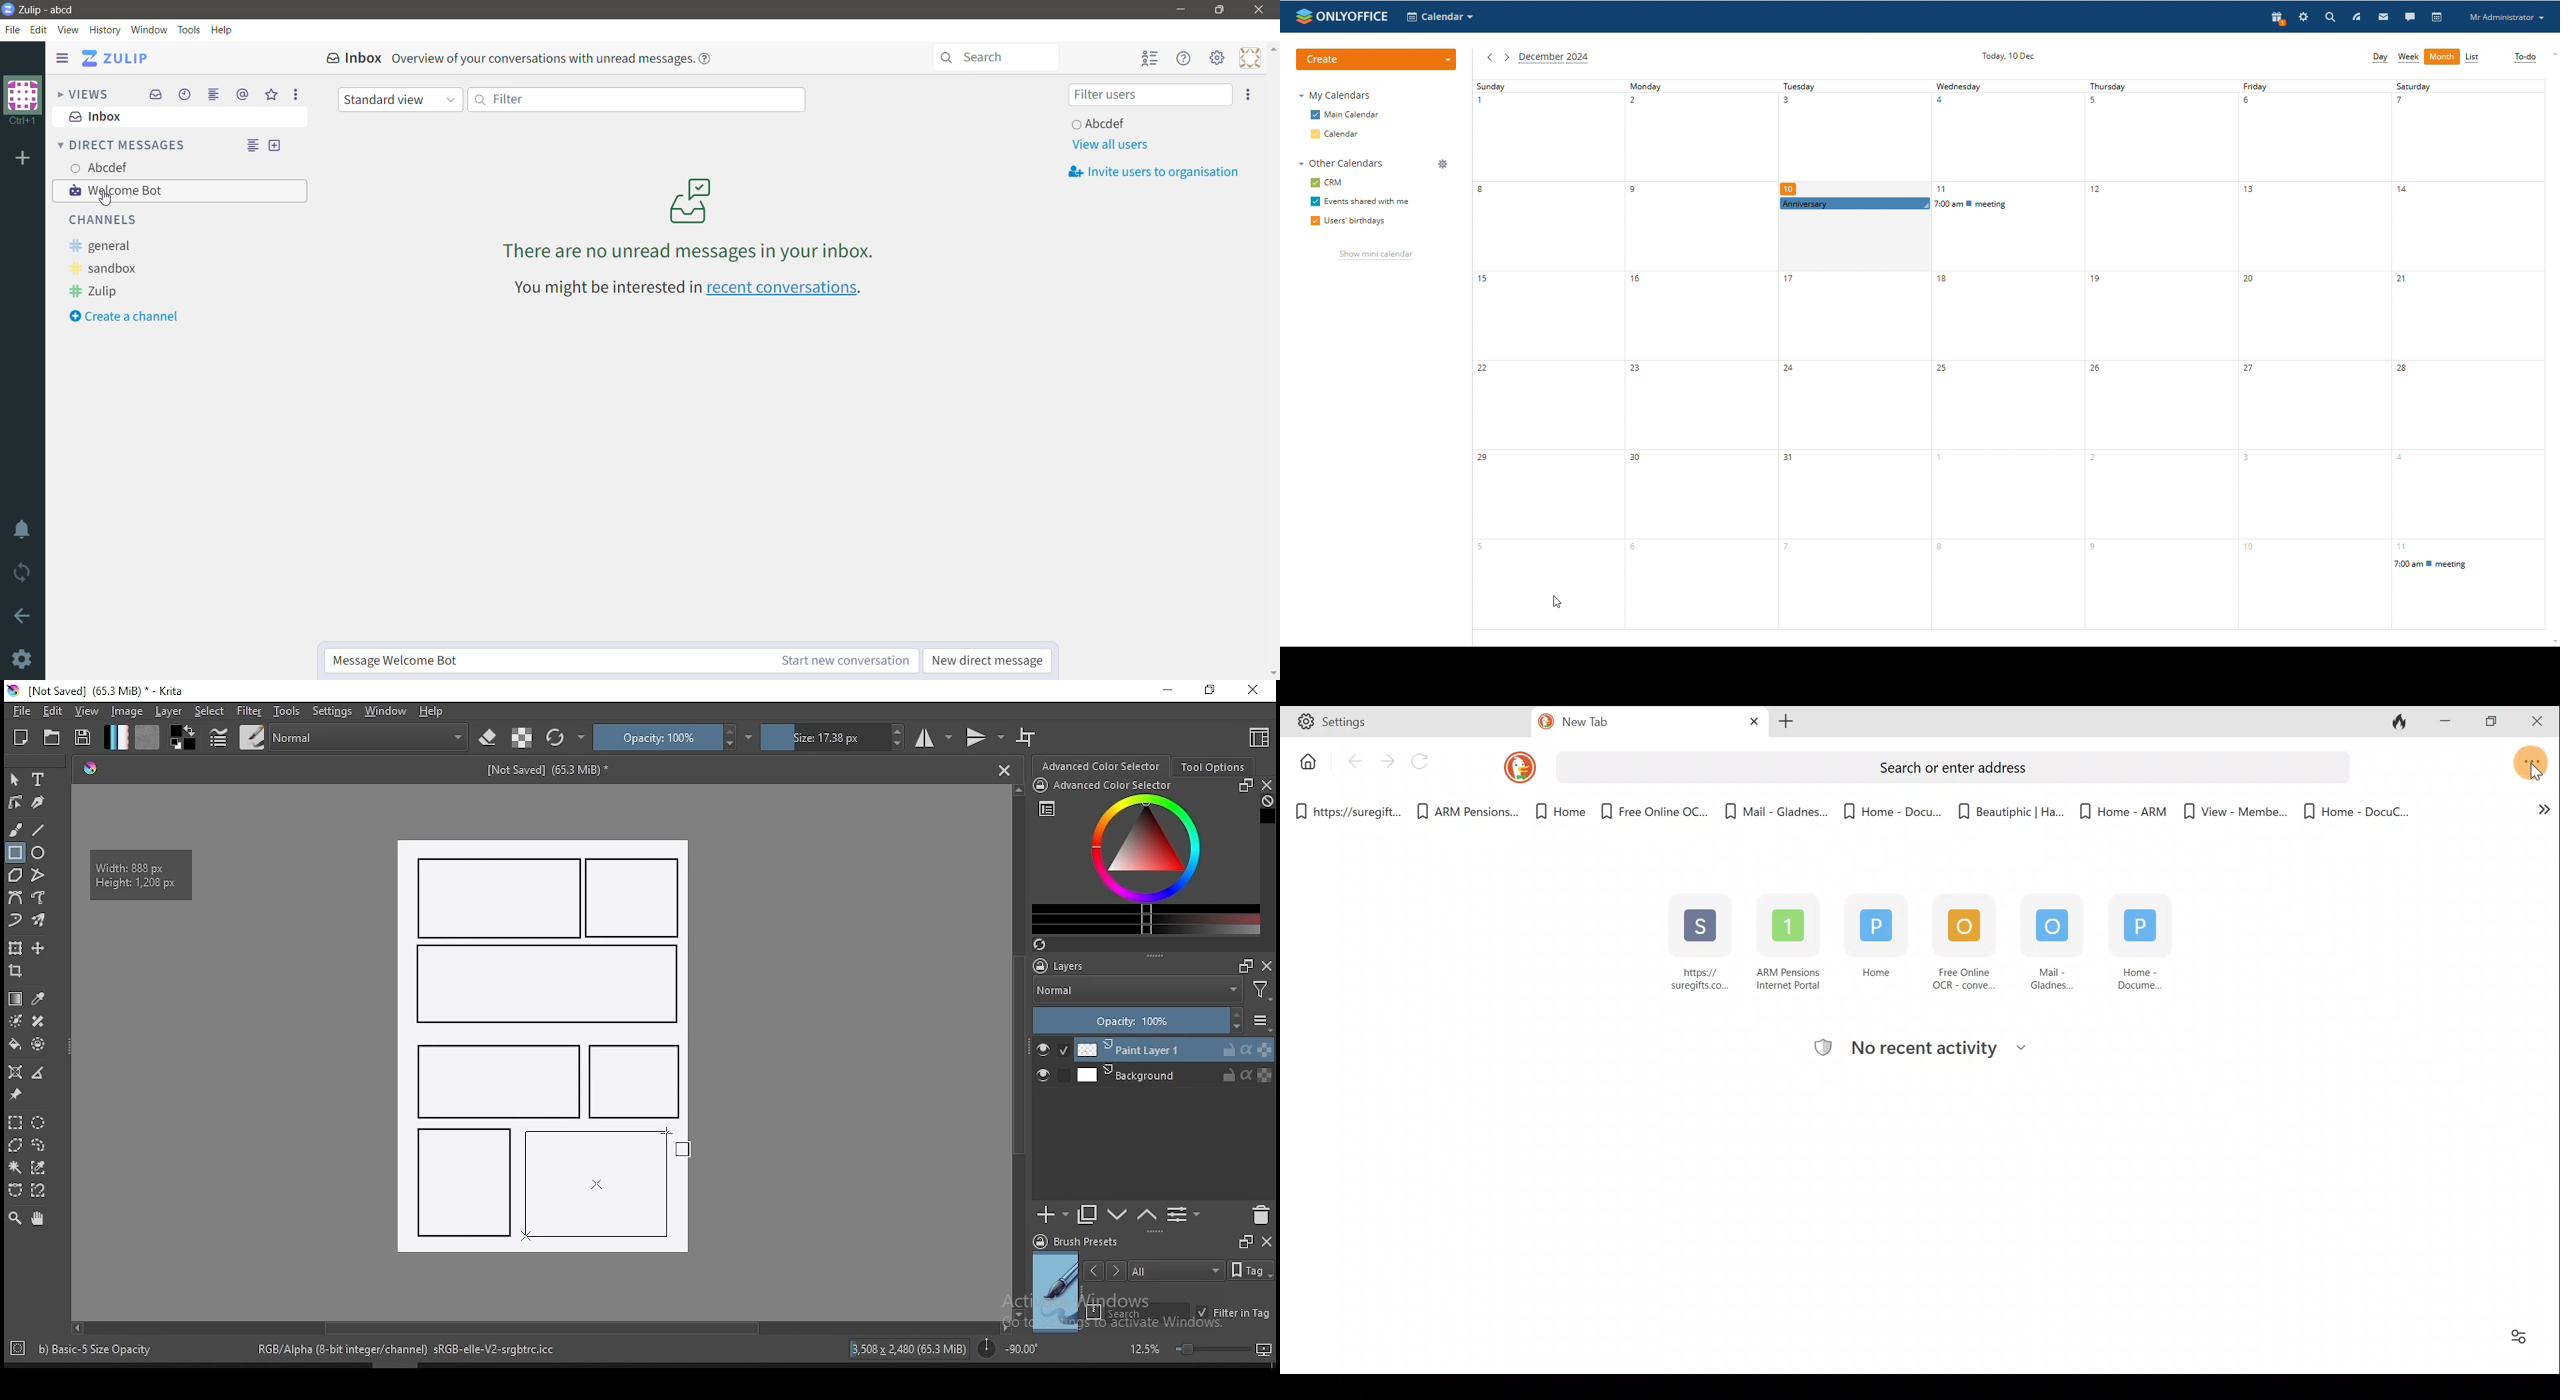 The width and height of the screenshot is (2576, 1400). I want to click on bezier curve selection tool, so click(15, 1191).